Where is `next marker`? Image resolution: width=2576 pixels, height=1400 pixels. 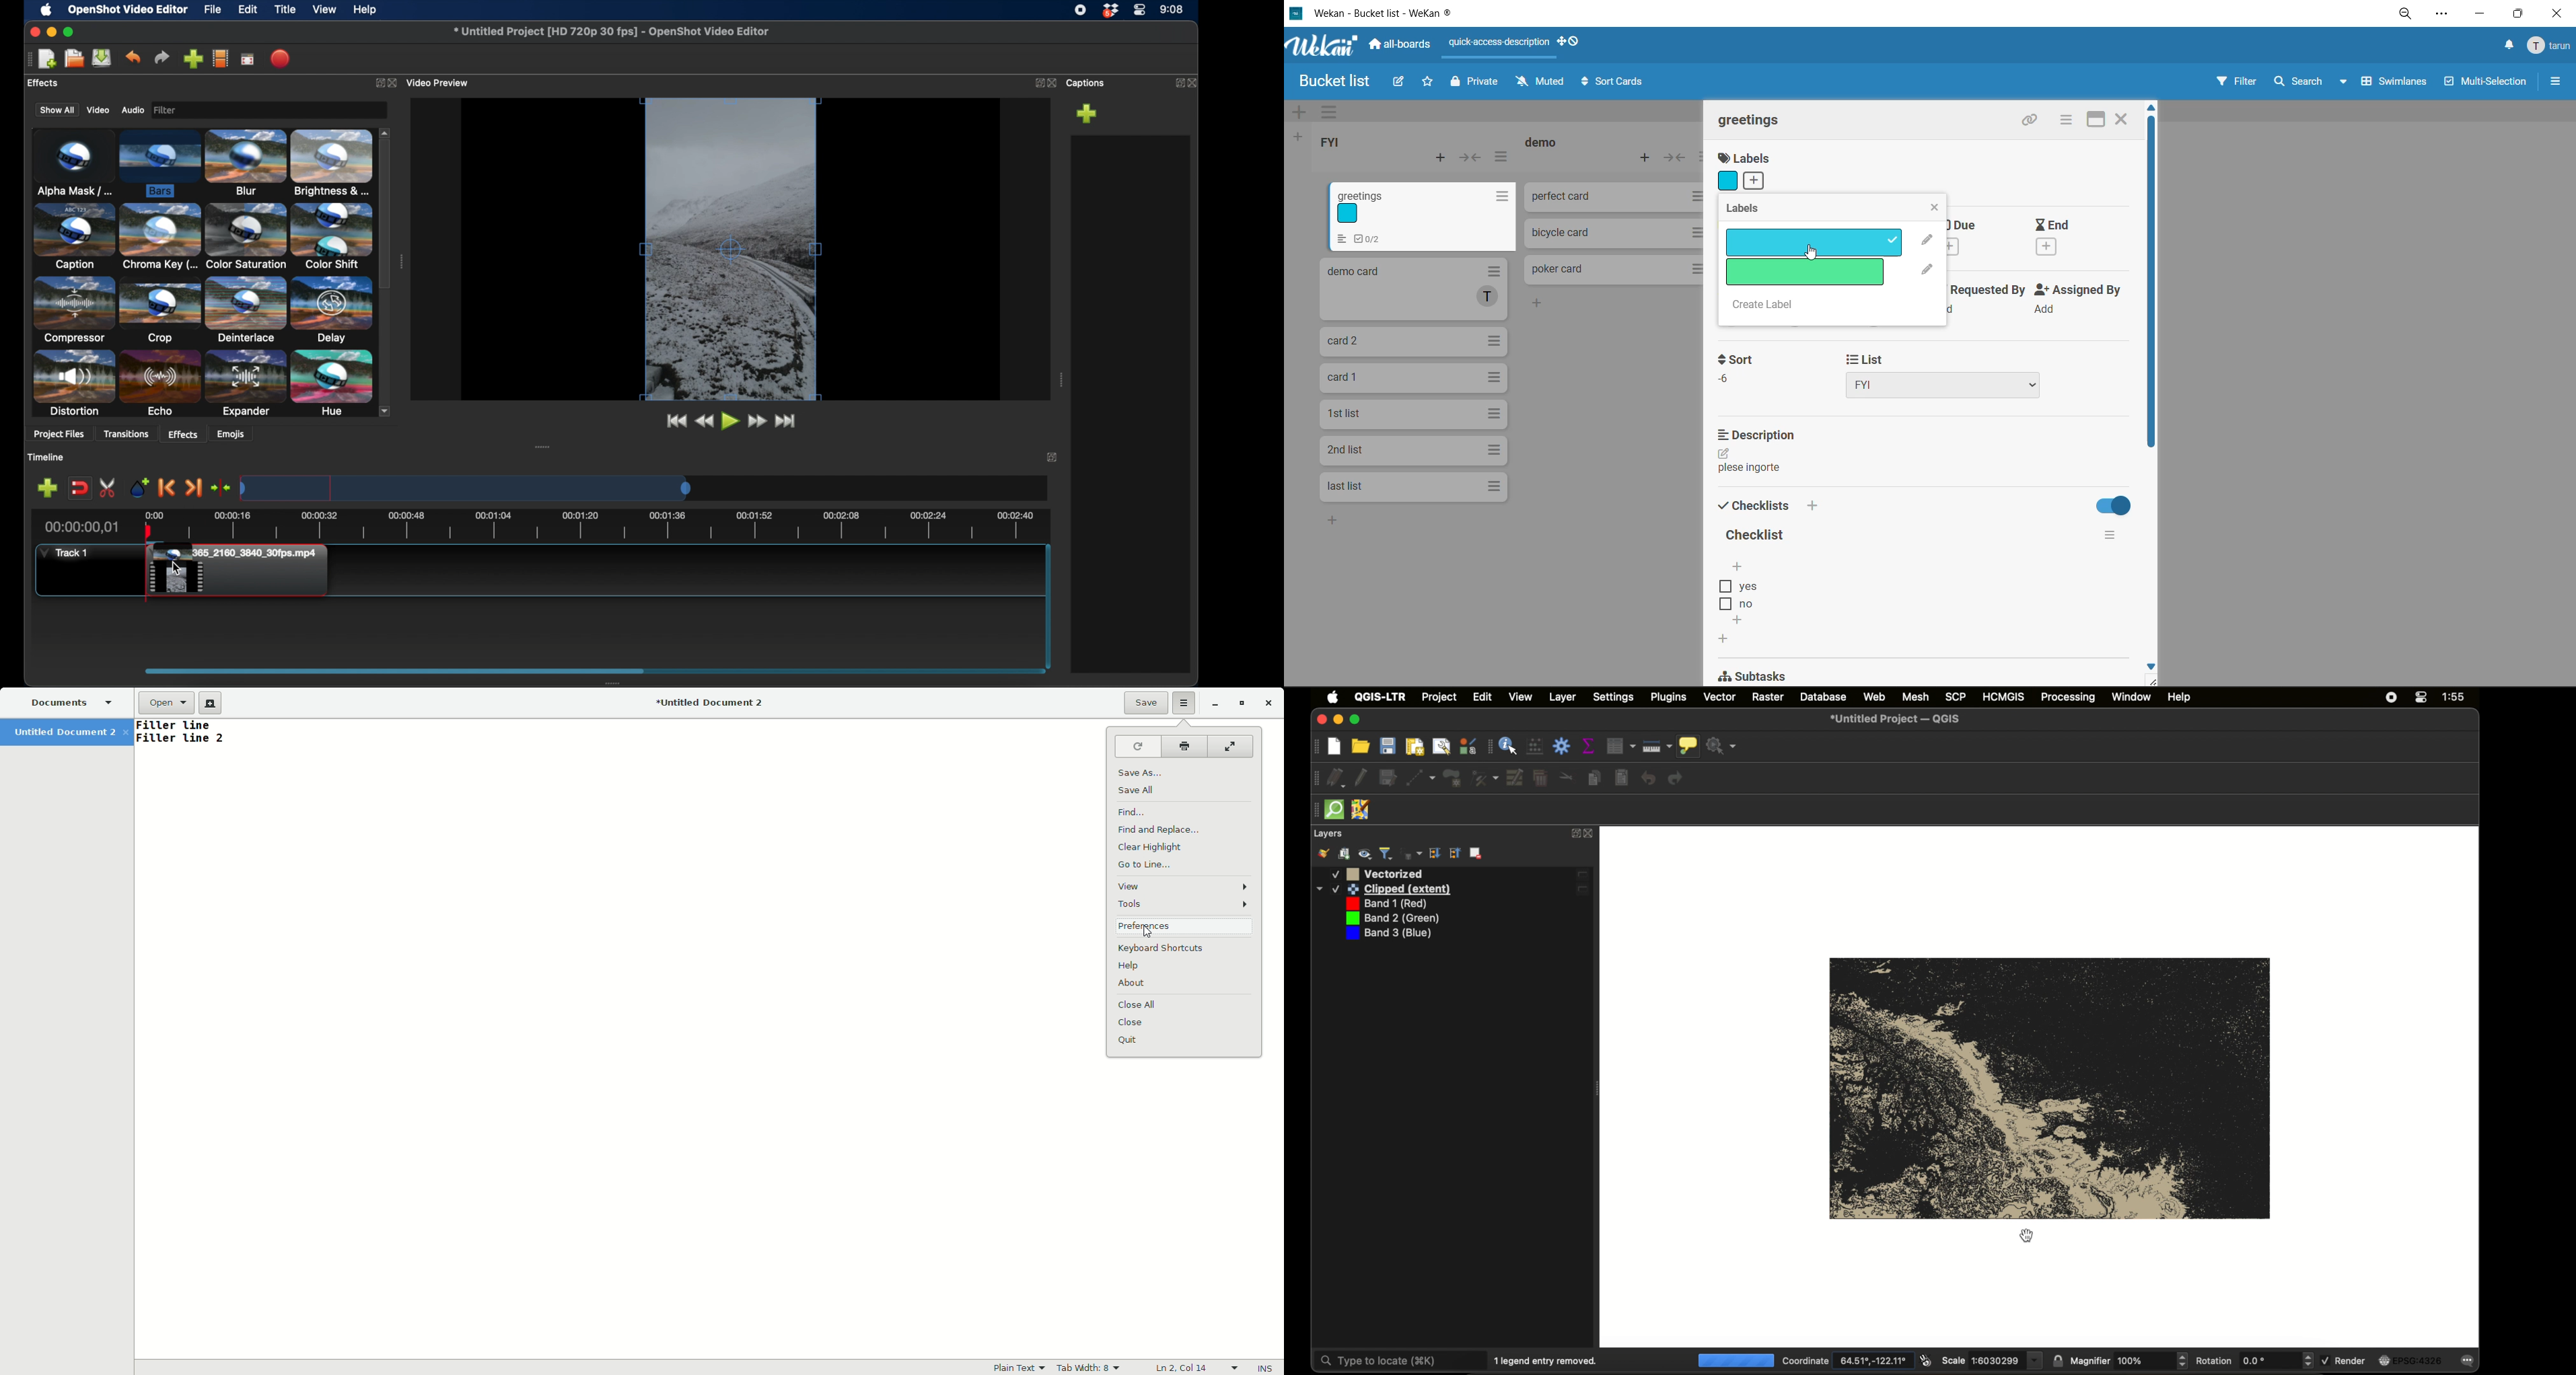
next marker is located at coordinates (194, 488).